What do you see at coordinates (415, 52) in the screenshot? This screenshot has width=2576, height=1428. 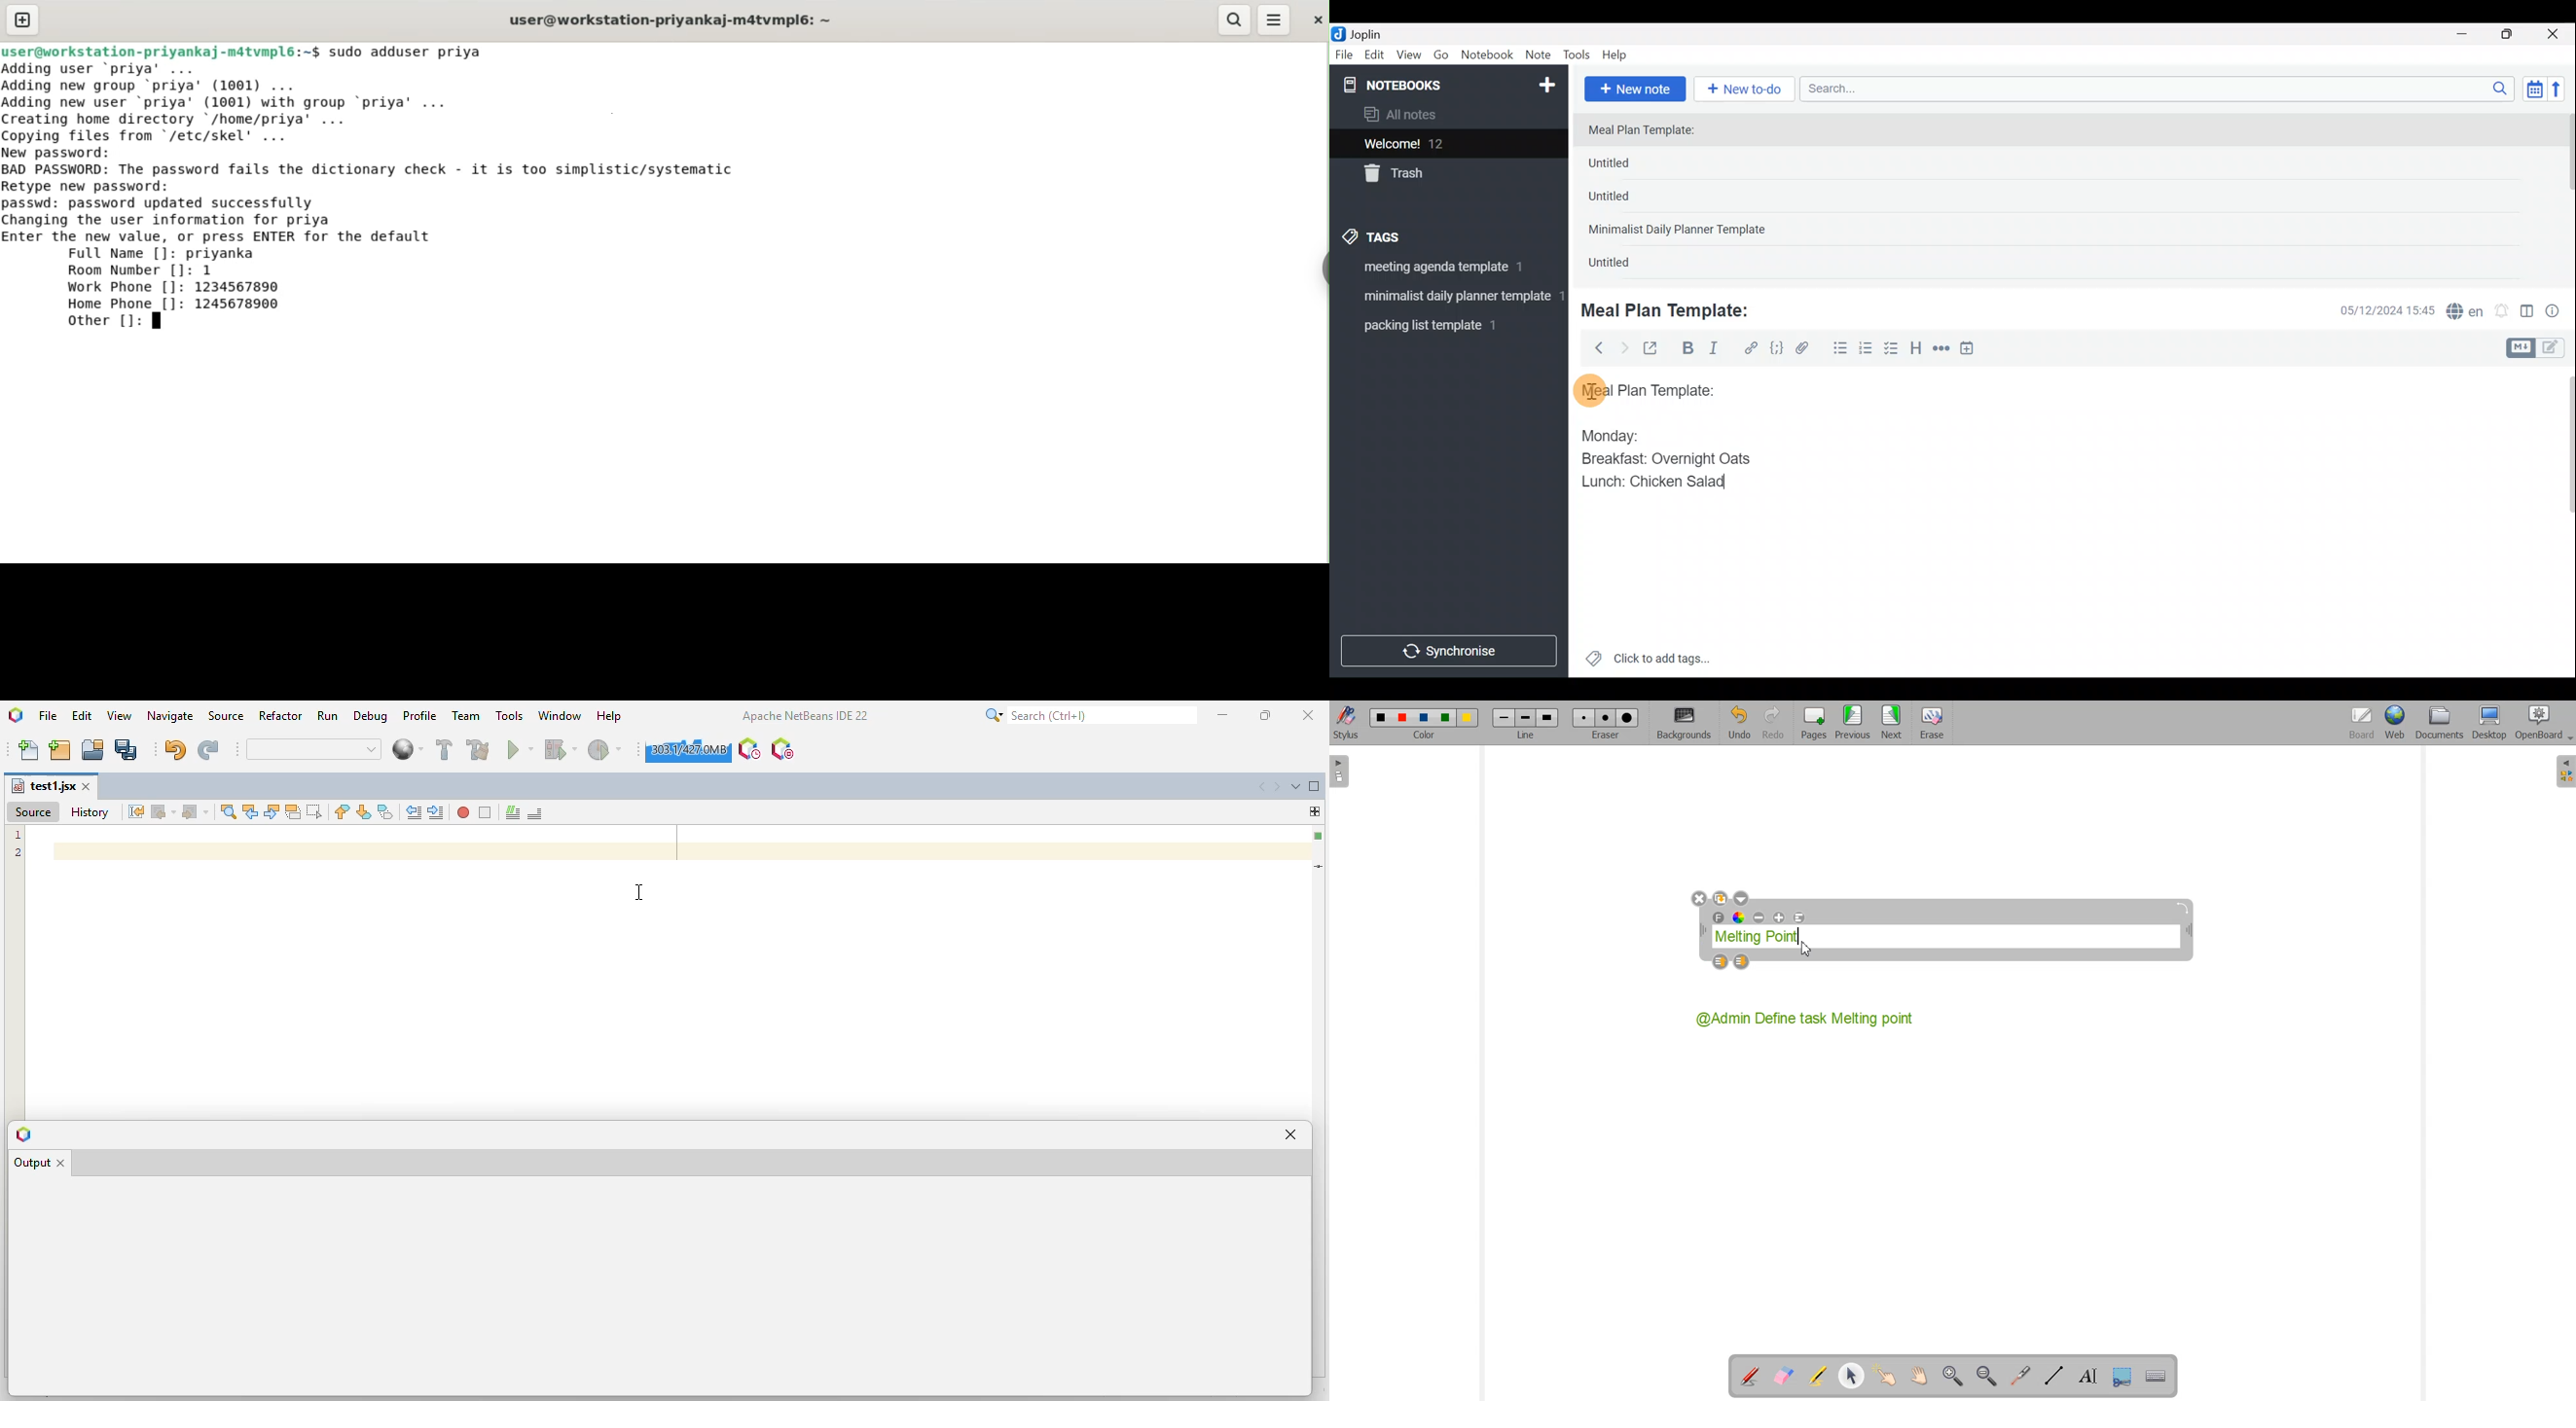 I see `sudo adduser priya` at bounding box center [415, 52].